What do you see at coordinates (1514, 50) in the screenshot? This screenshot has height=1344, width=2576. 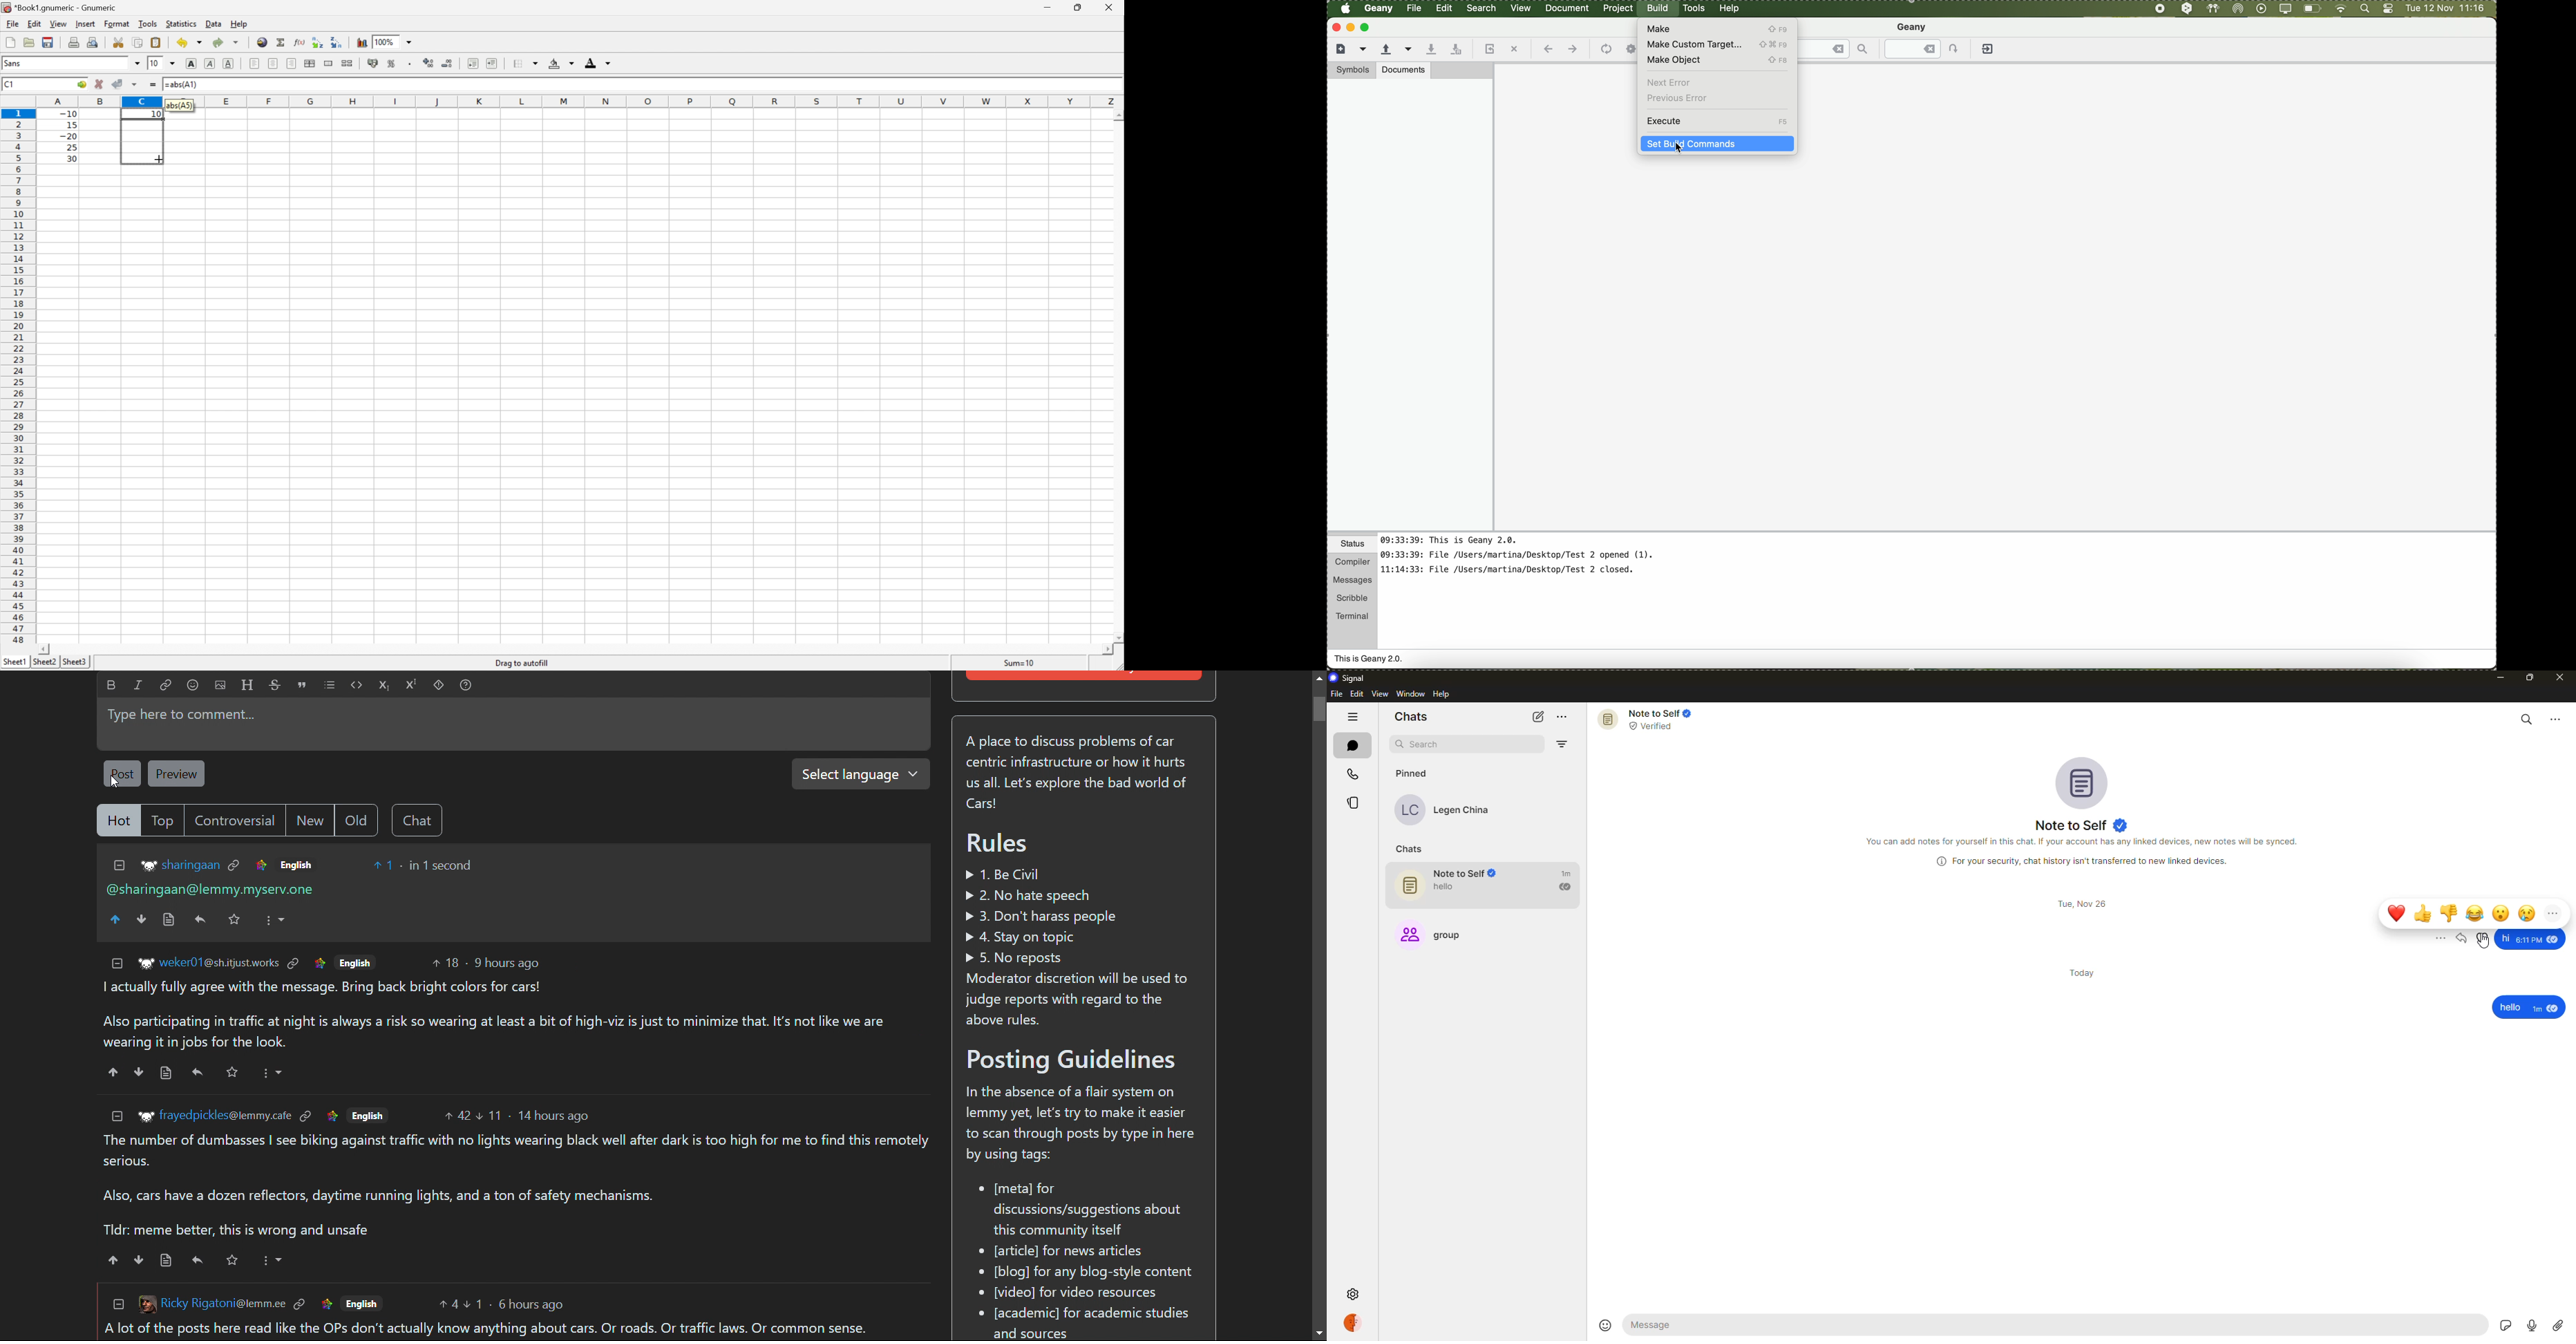 I see `close the current file` at bounding box center [1514, 50].